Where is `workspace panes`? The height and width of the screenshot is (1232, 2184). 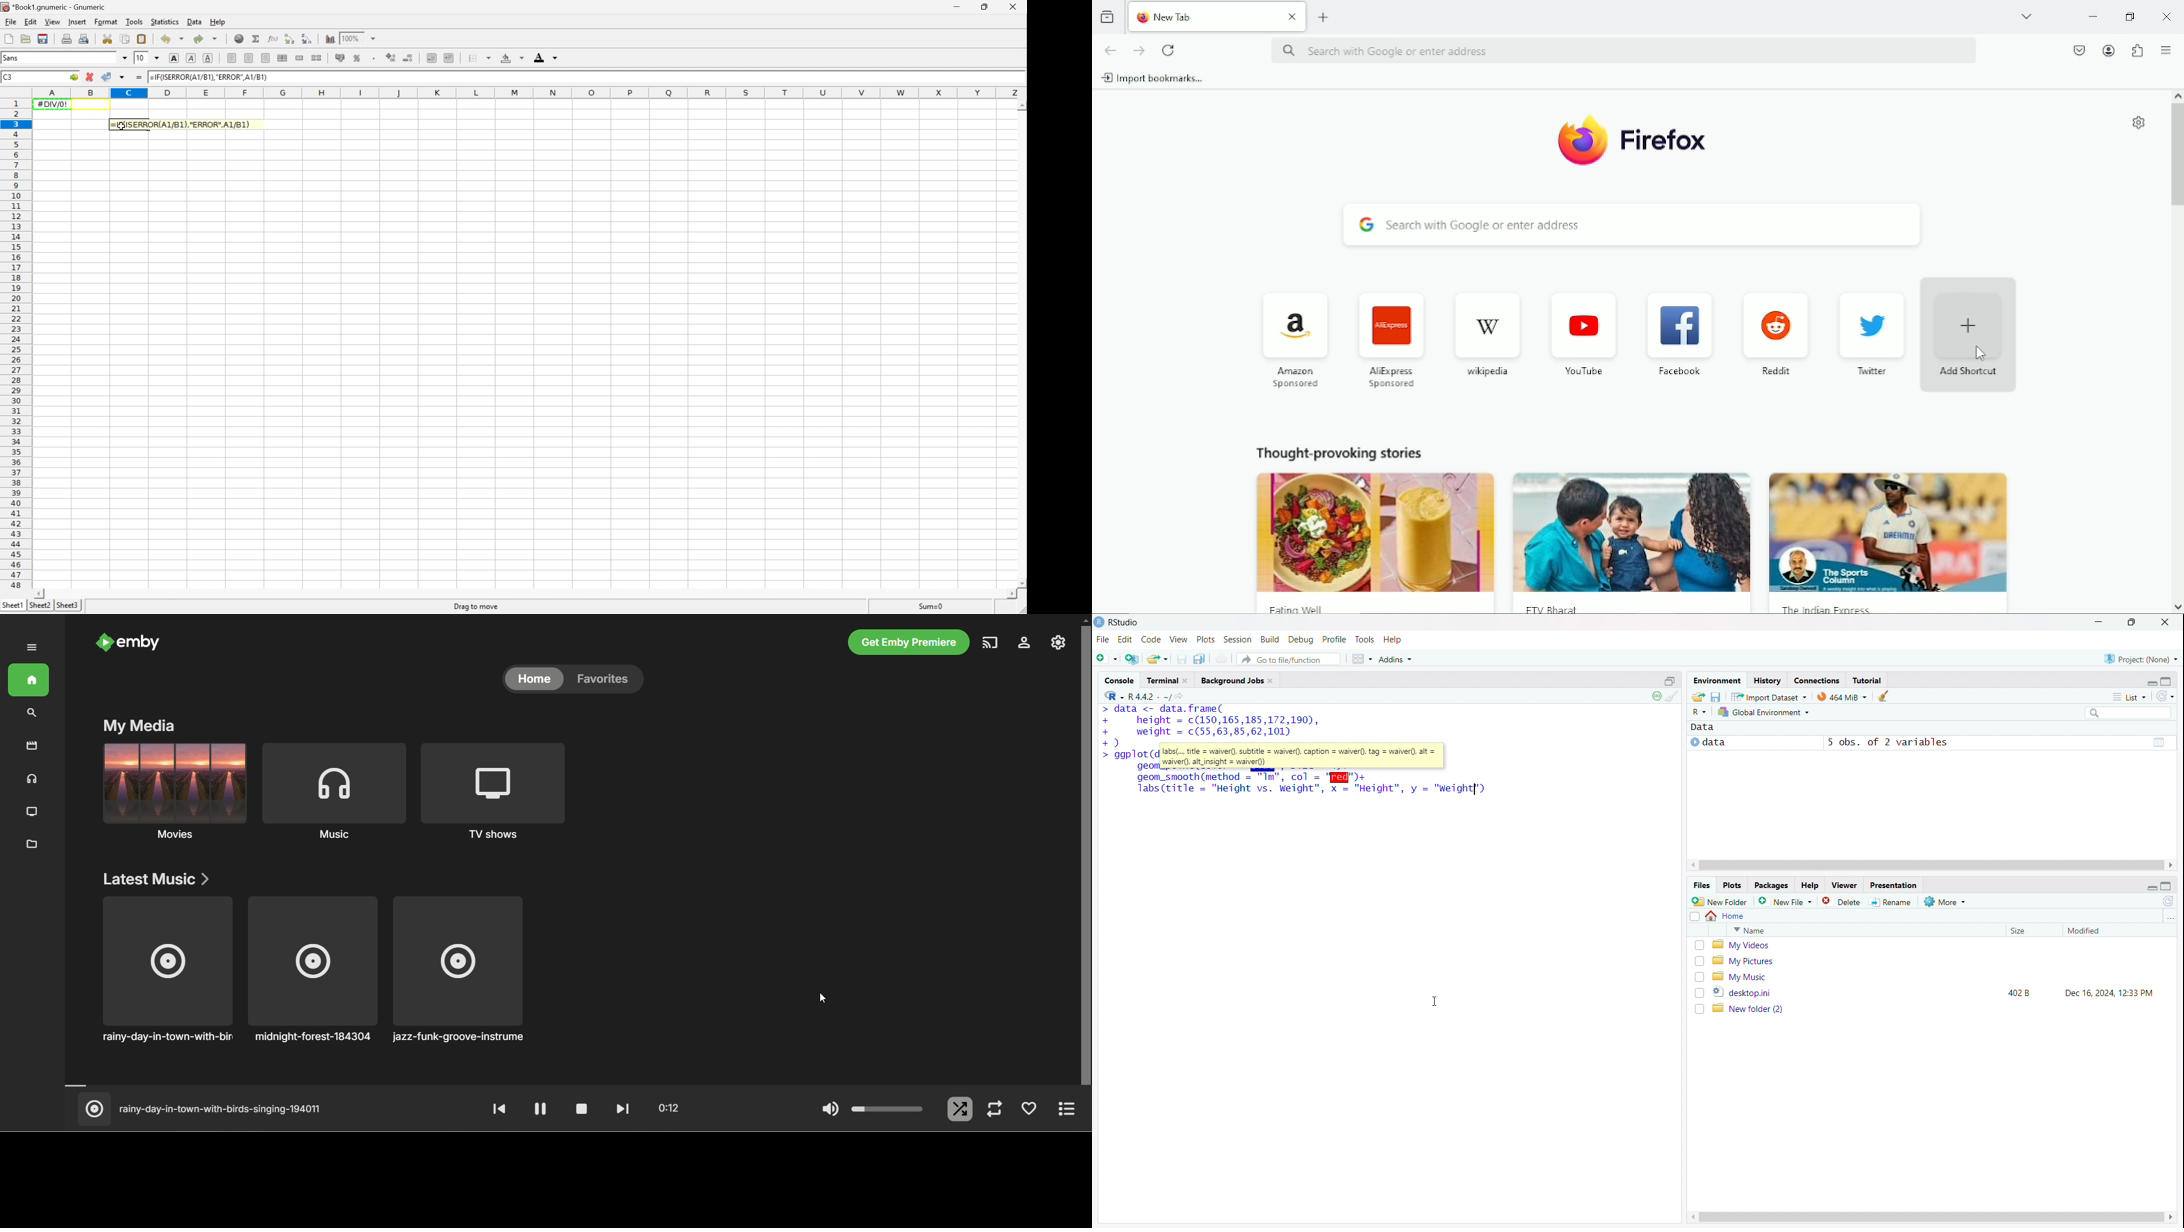
workspace panes is located at coordinates (1361, 659).